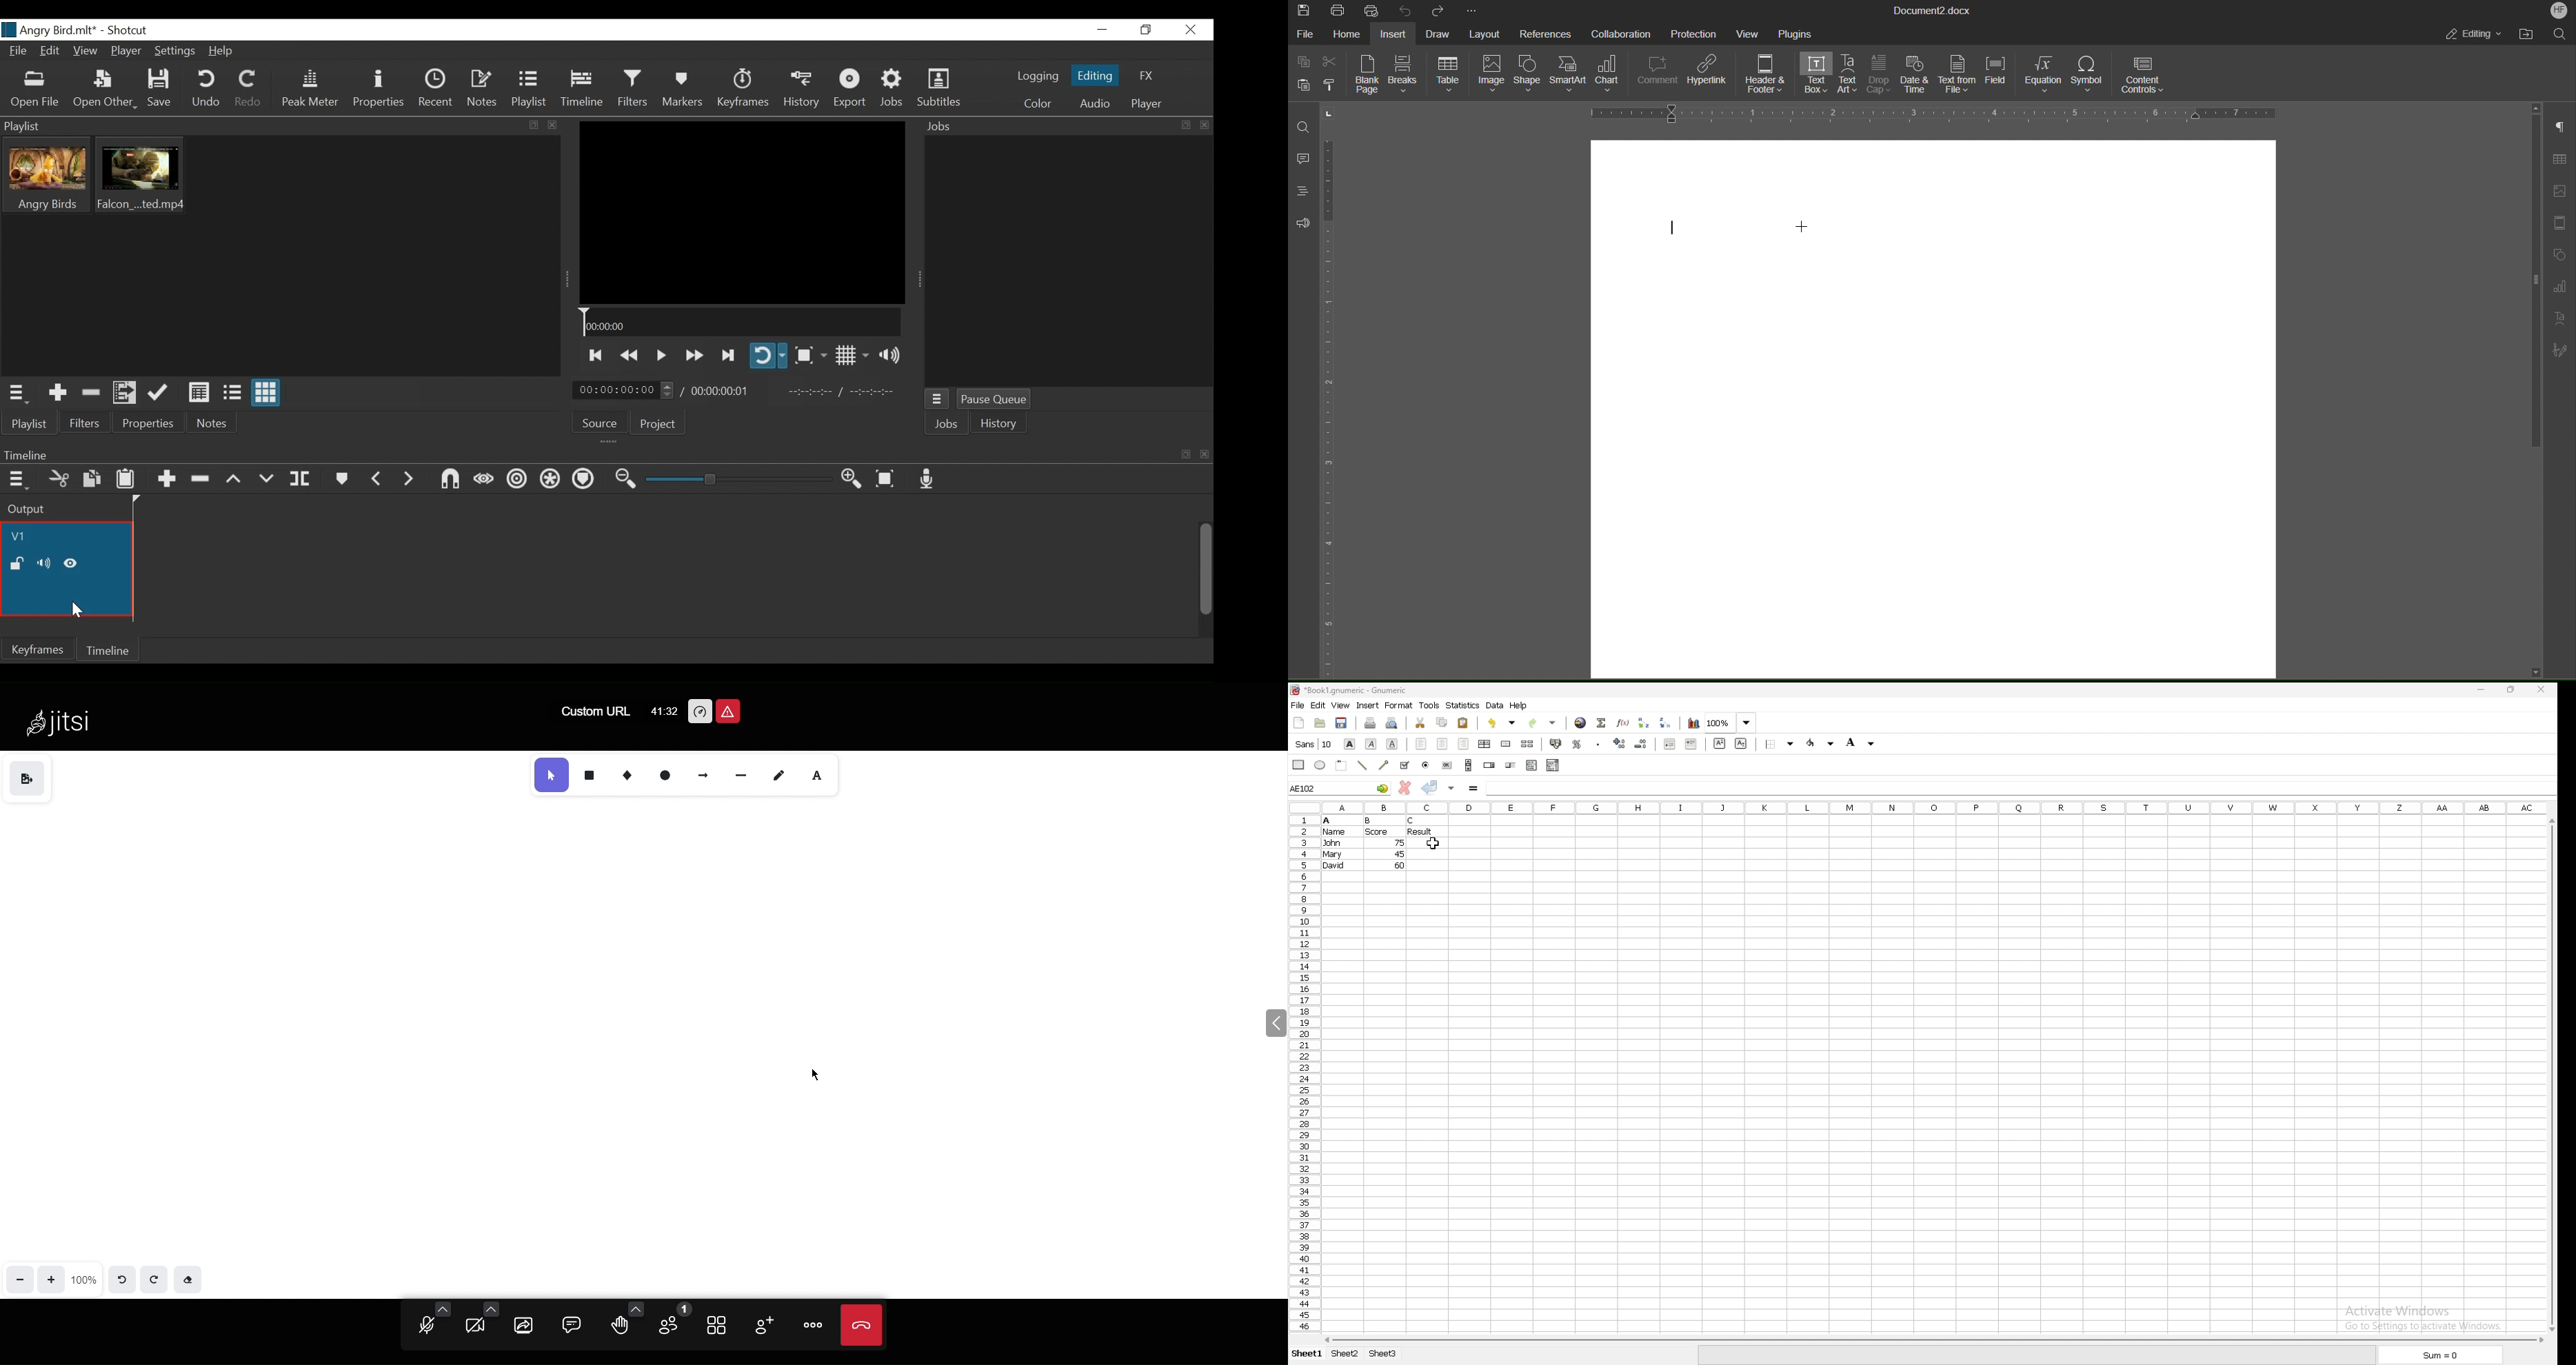 The image size is (2576, 1372). Describe the element at coordinates (891, 89) in the screenshot. I see `Jobs` at that location.